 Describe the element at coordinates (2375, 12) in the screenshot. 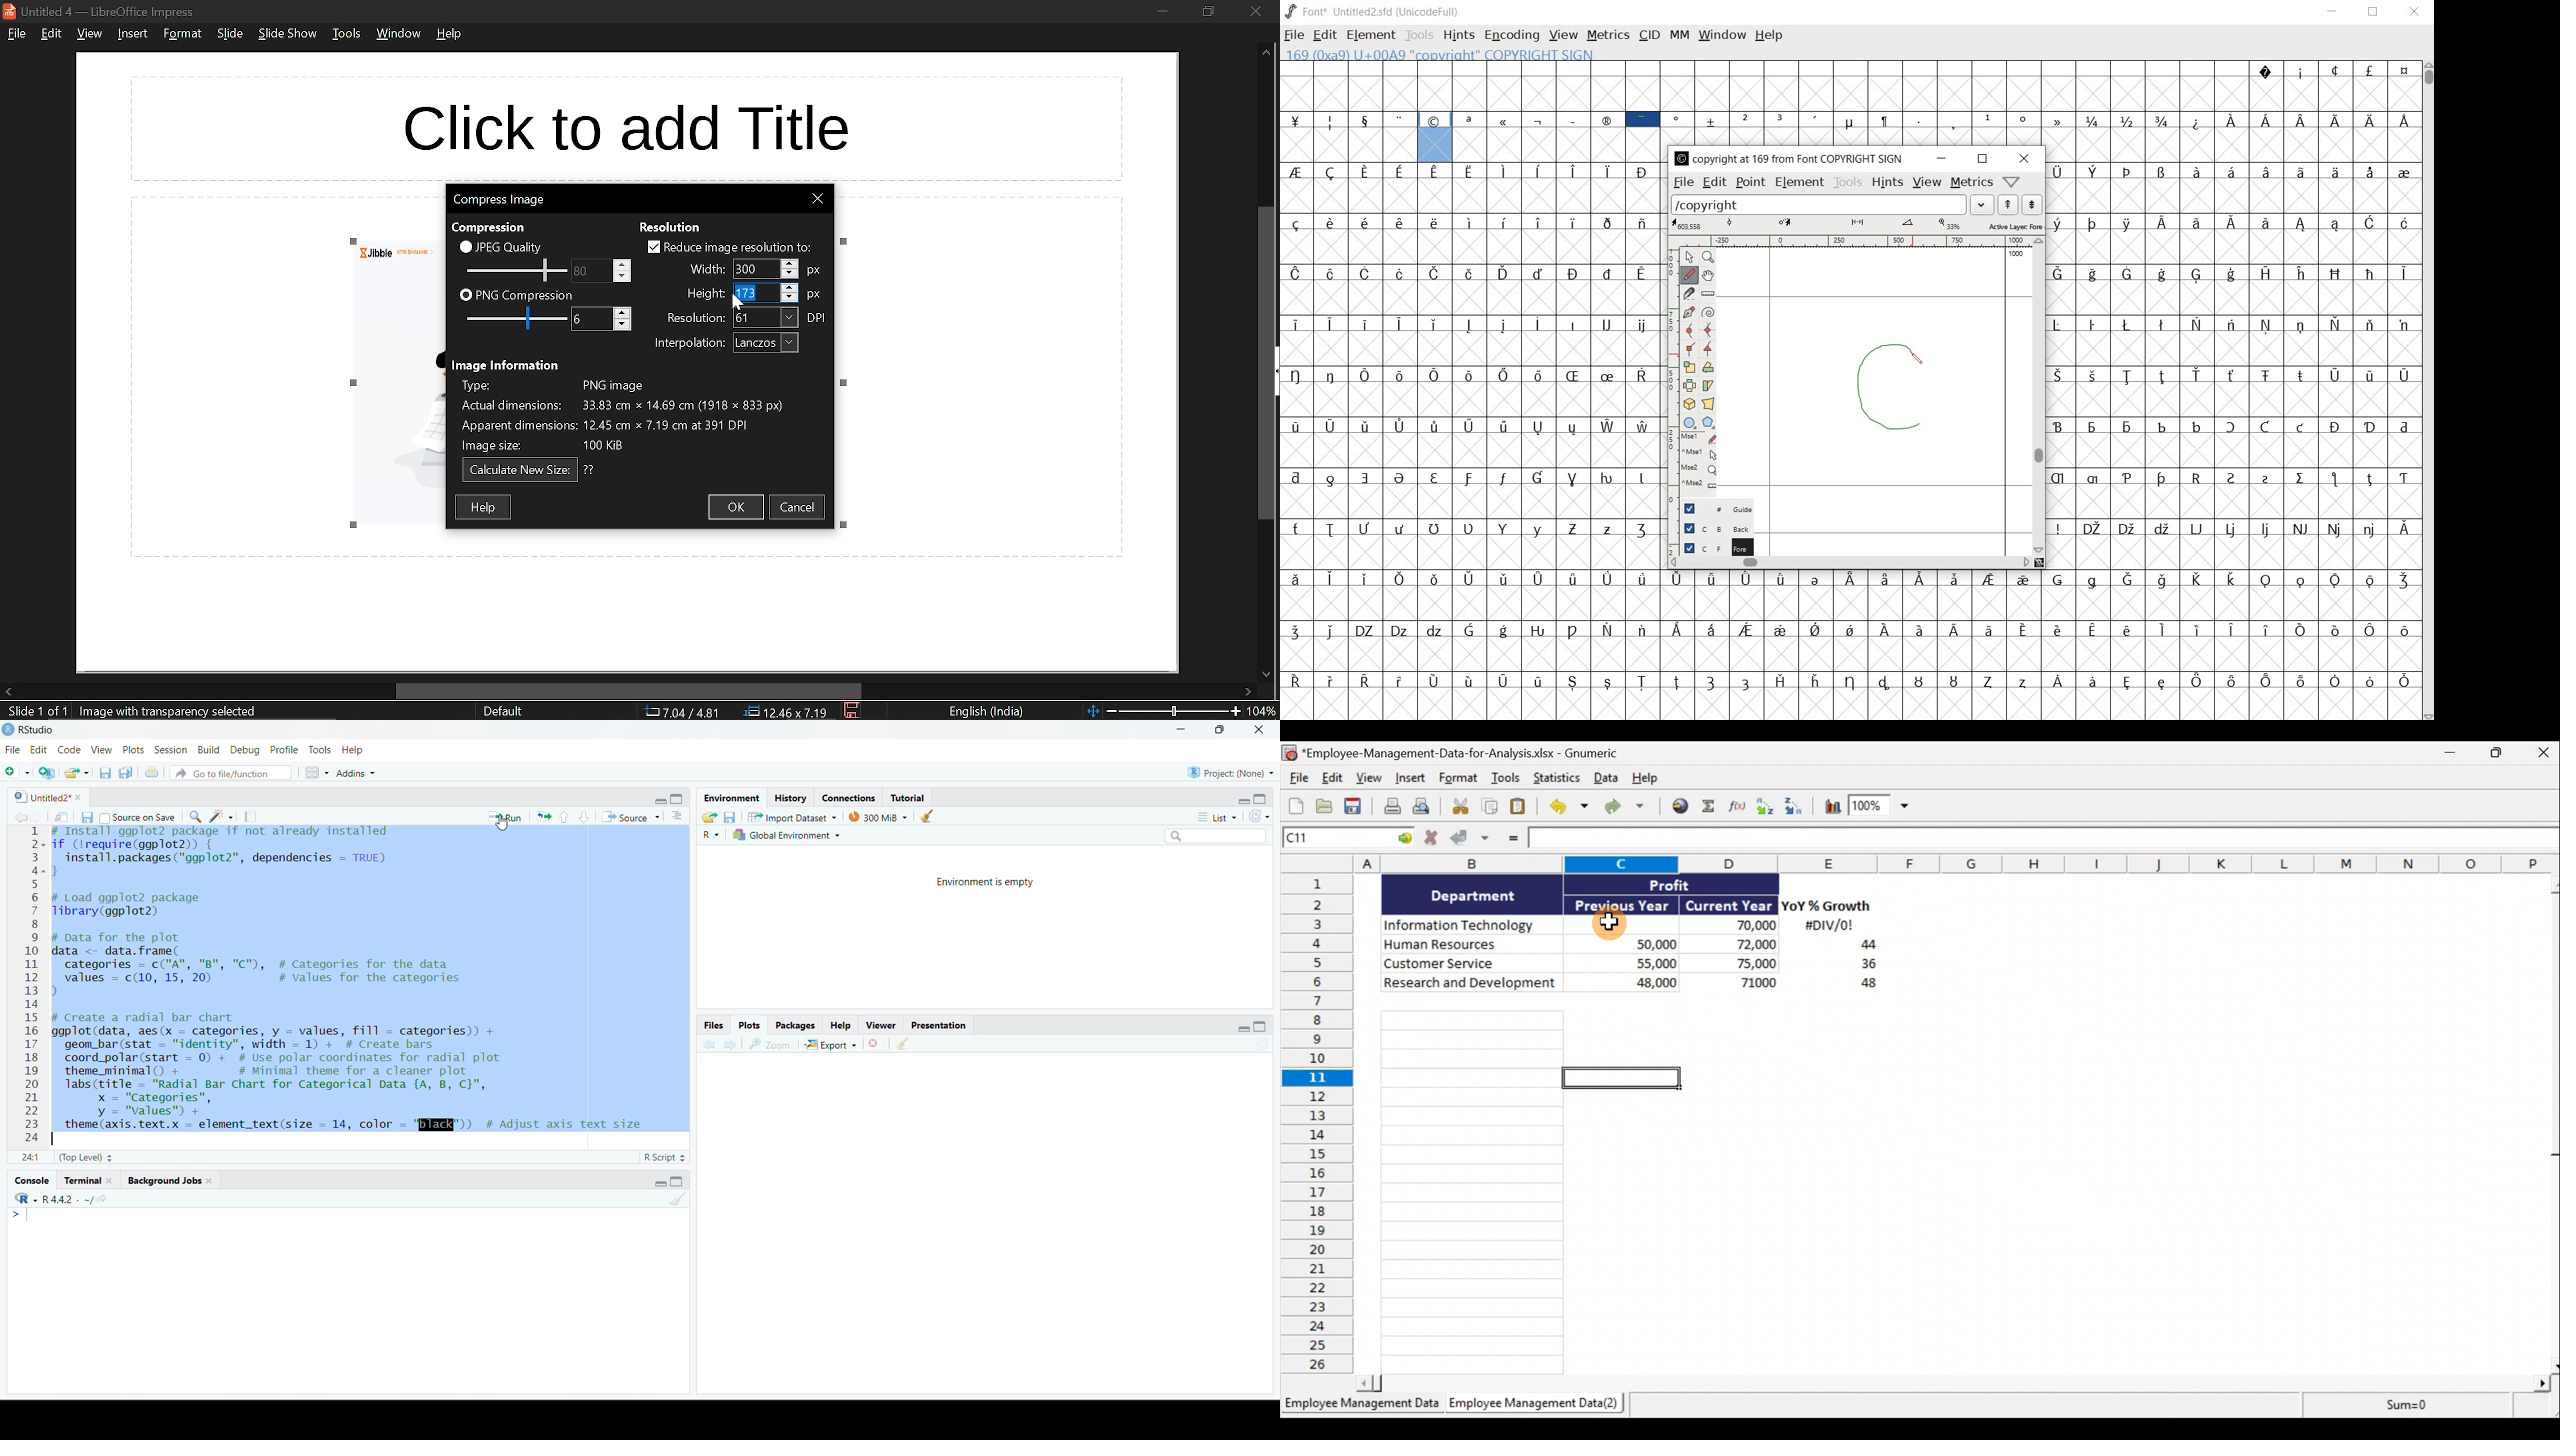

I see `restore` at that location.